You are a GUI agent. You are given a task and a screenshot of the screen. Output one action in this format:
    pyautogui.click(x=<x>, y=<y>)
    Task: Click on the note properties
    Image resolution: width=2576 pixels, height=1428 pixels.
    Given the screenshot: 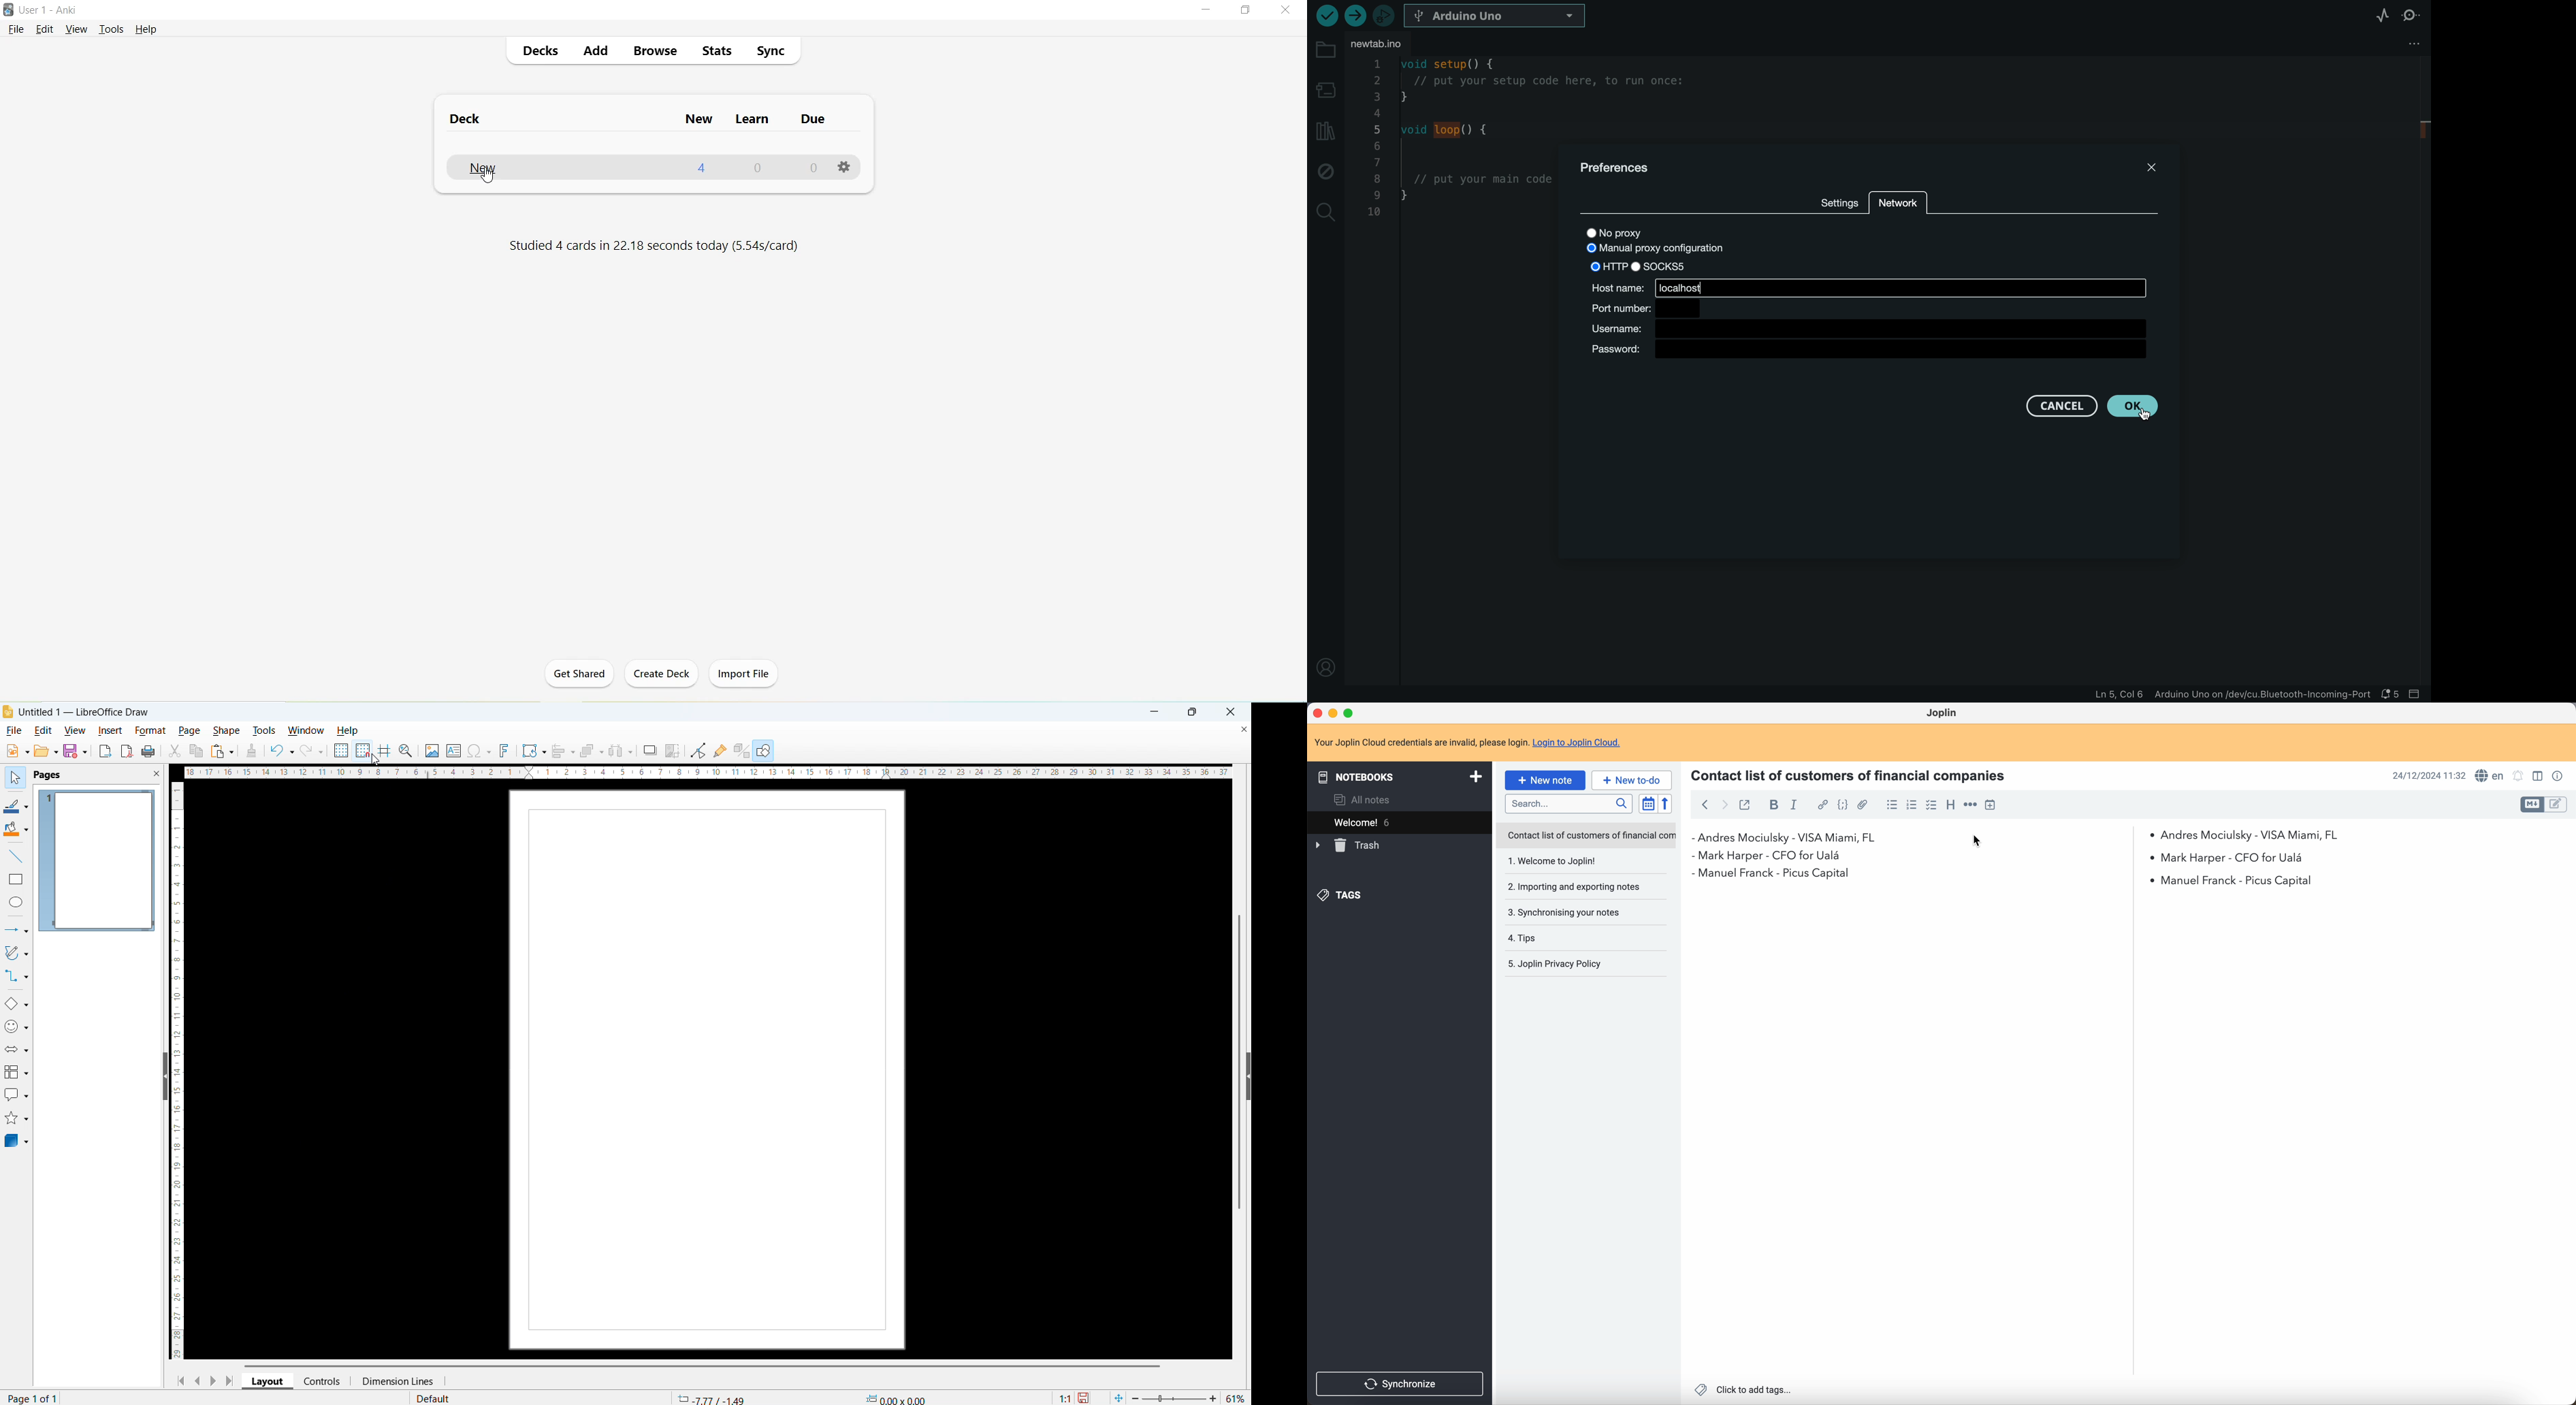 What is the action you would take?
    pyautogui.click(x=2560, y=776)
    